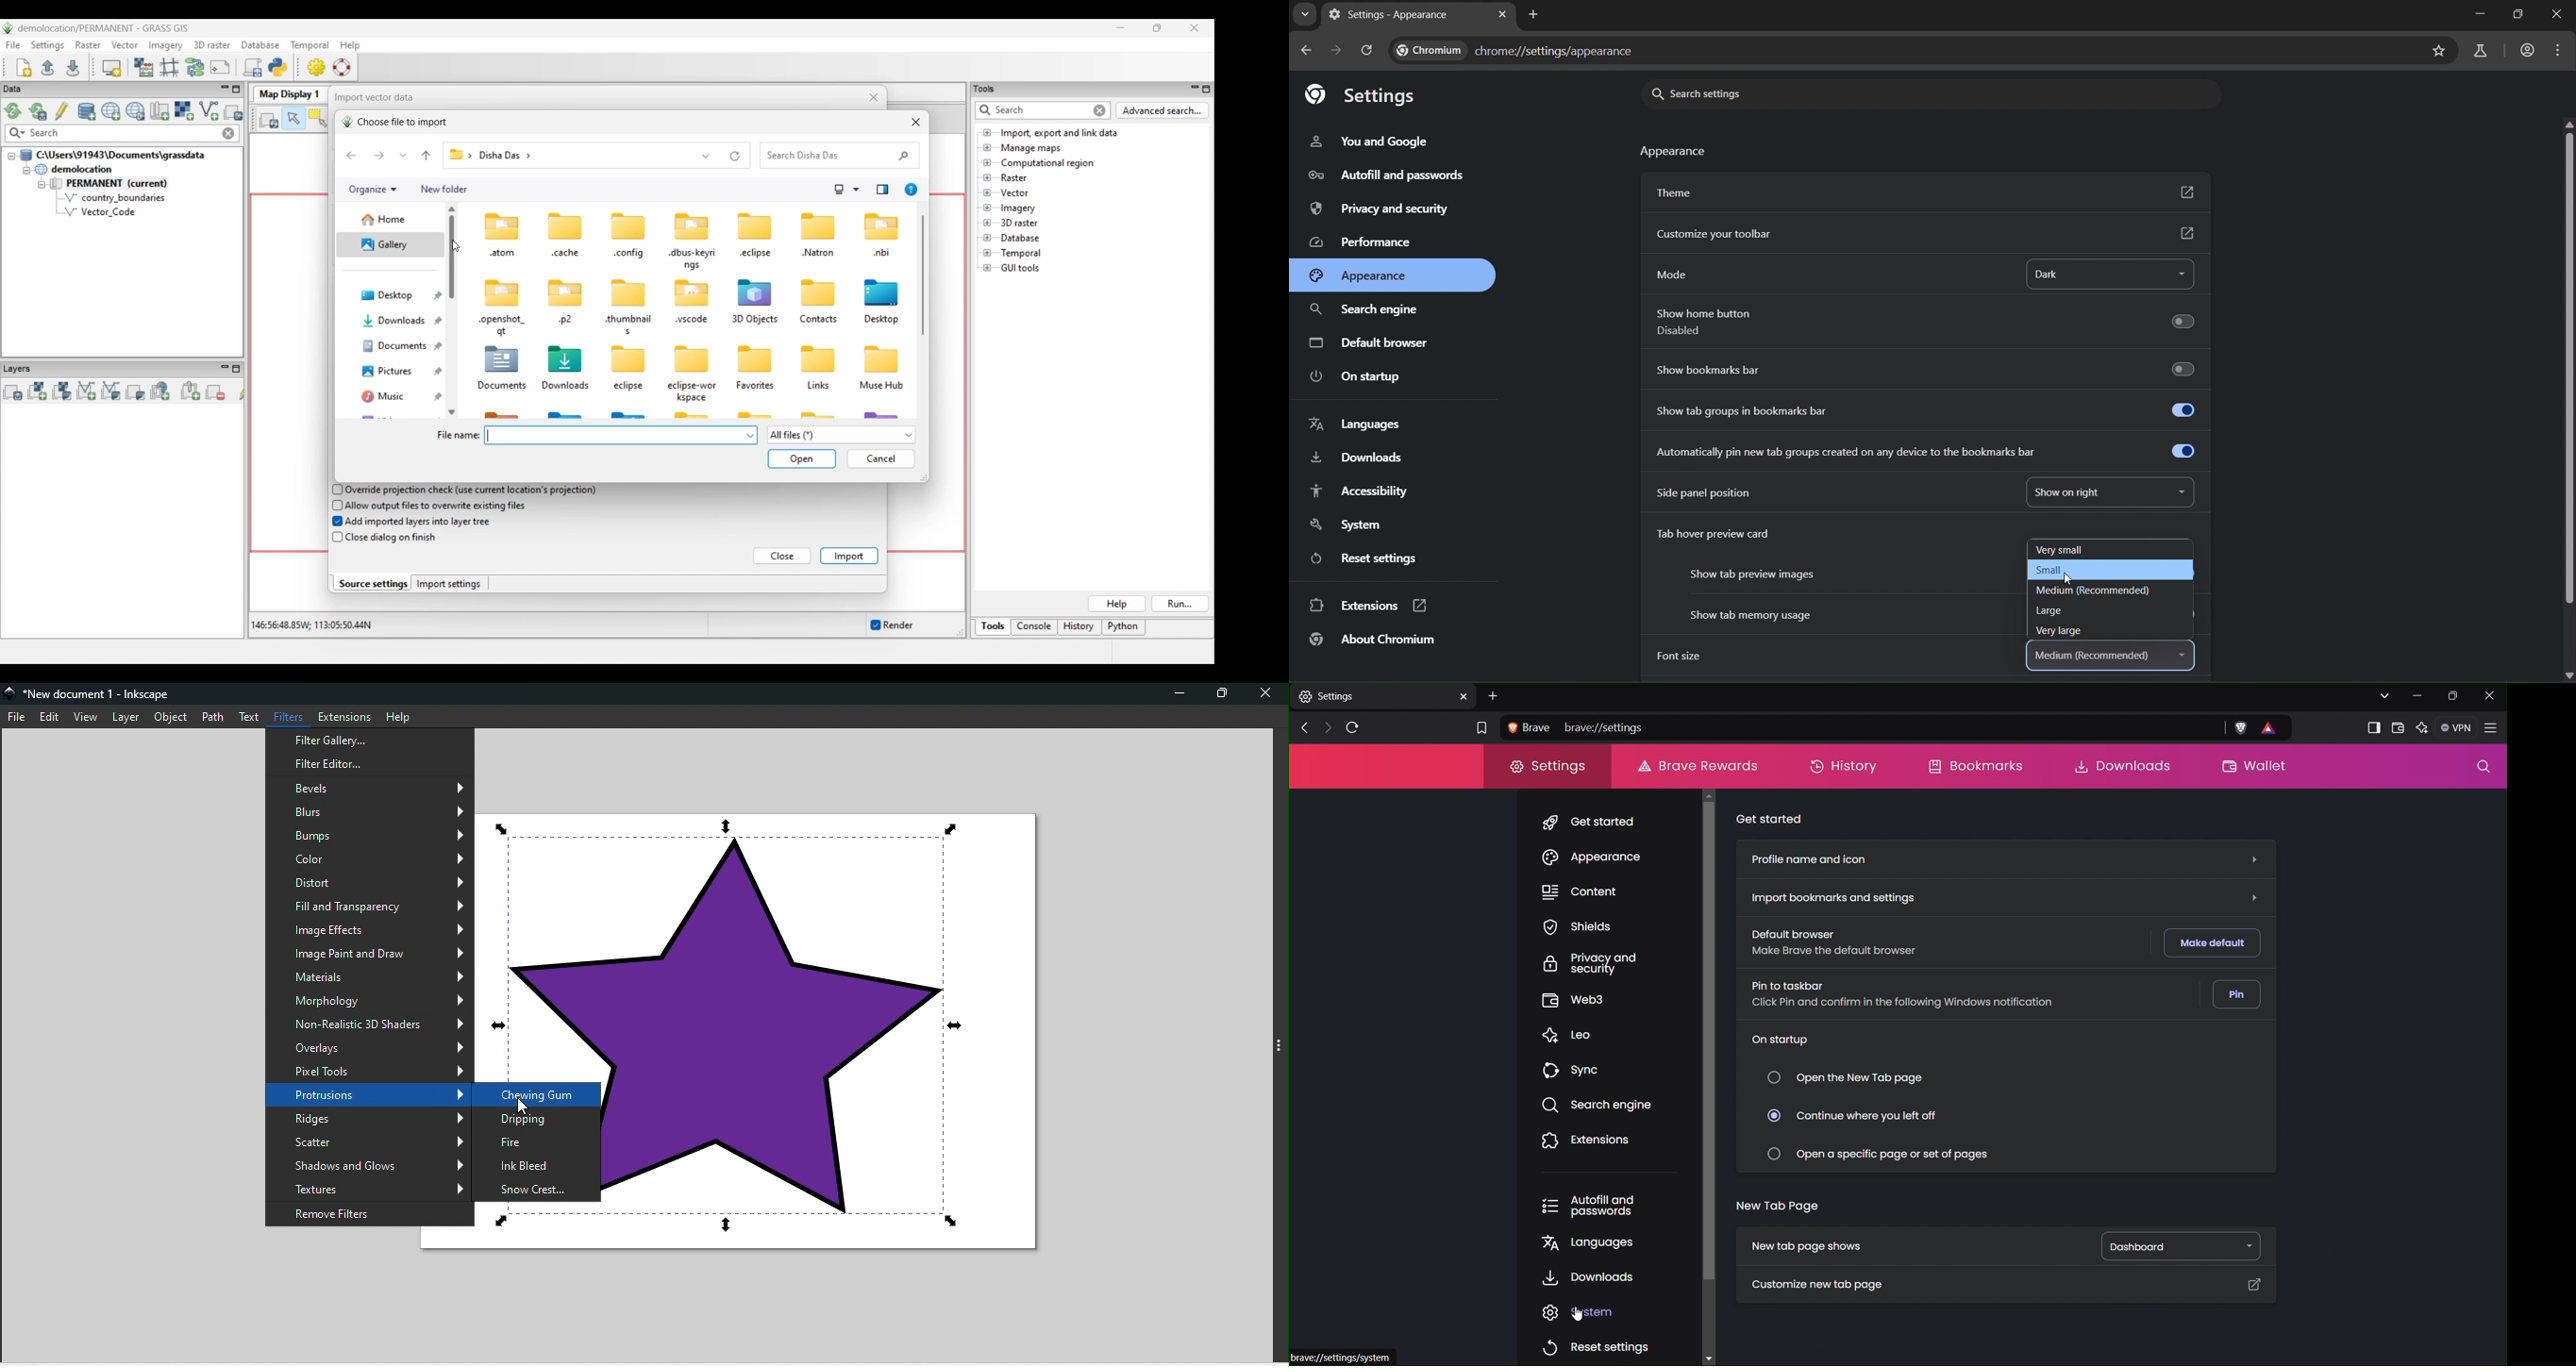 Image resolution: width=2576 pixels, height=1372 pixels. What do you see at coordinates (1513, 51) in the screenshot?
I see `chrome://settings/appearance` at bounding box center [1513, 51].